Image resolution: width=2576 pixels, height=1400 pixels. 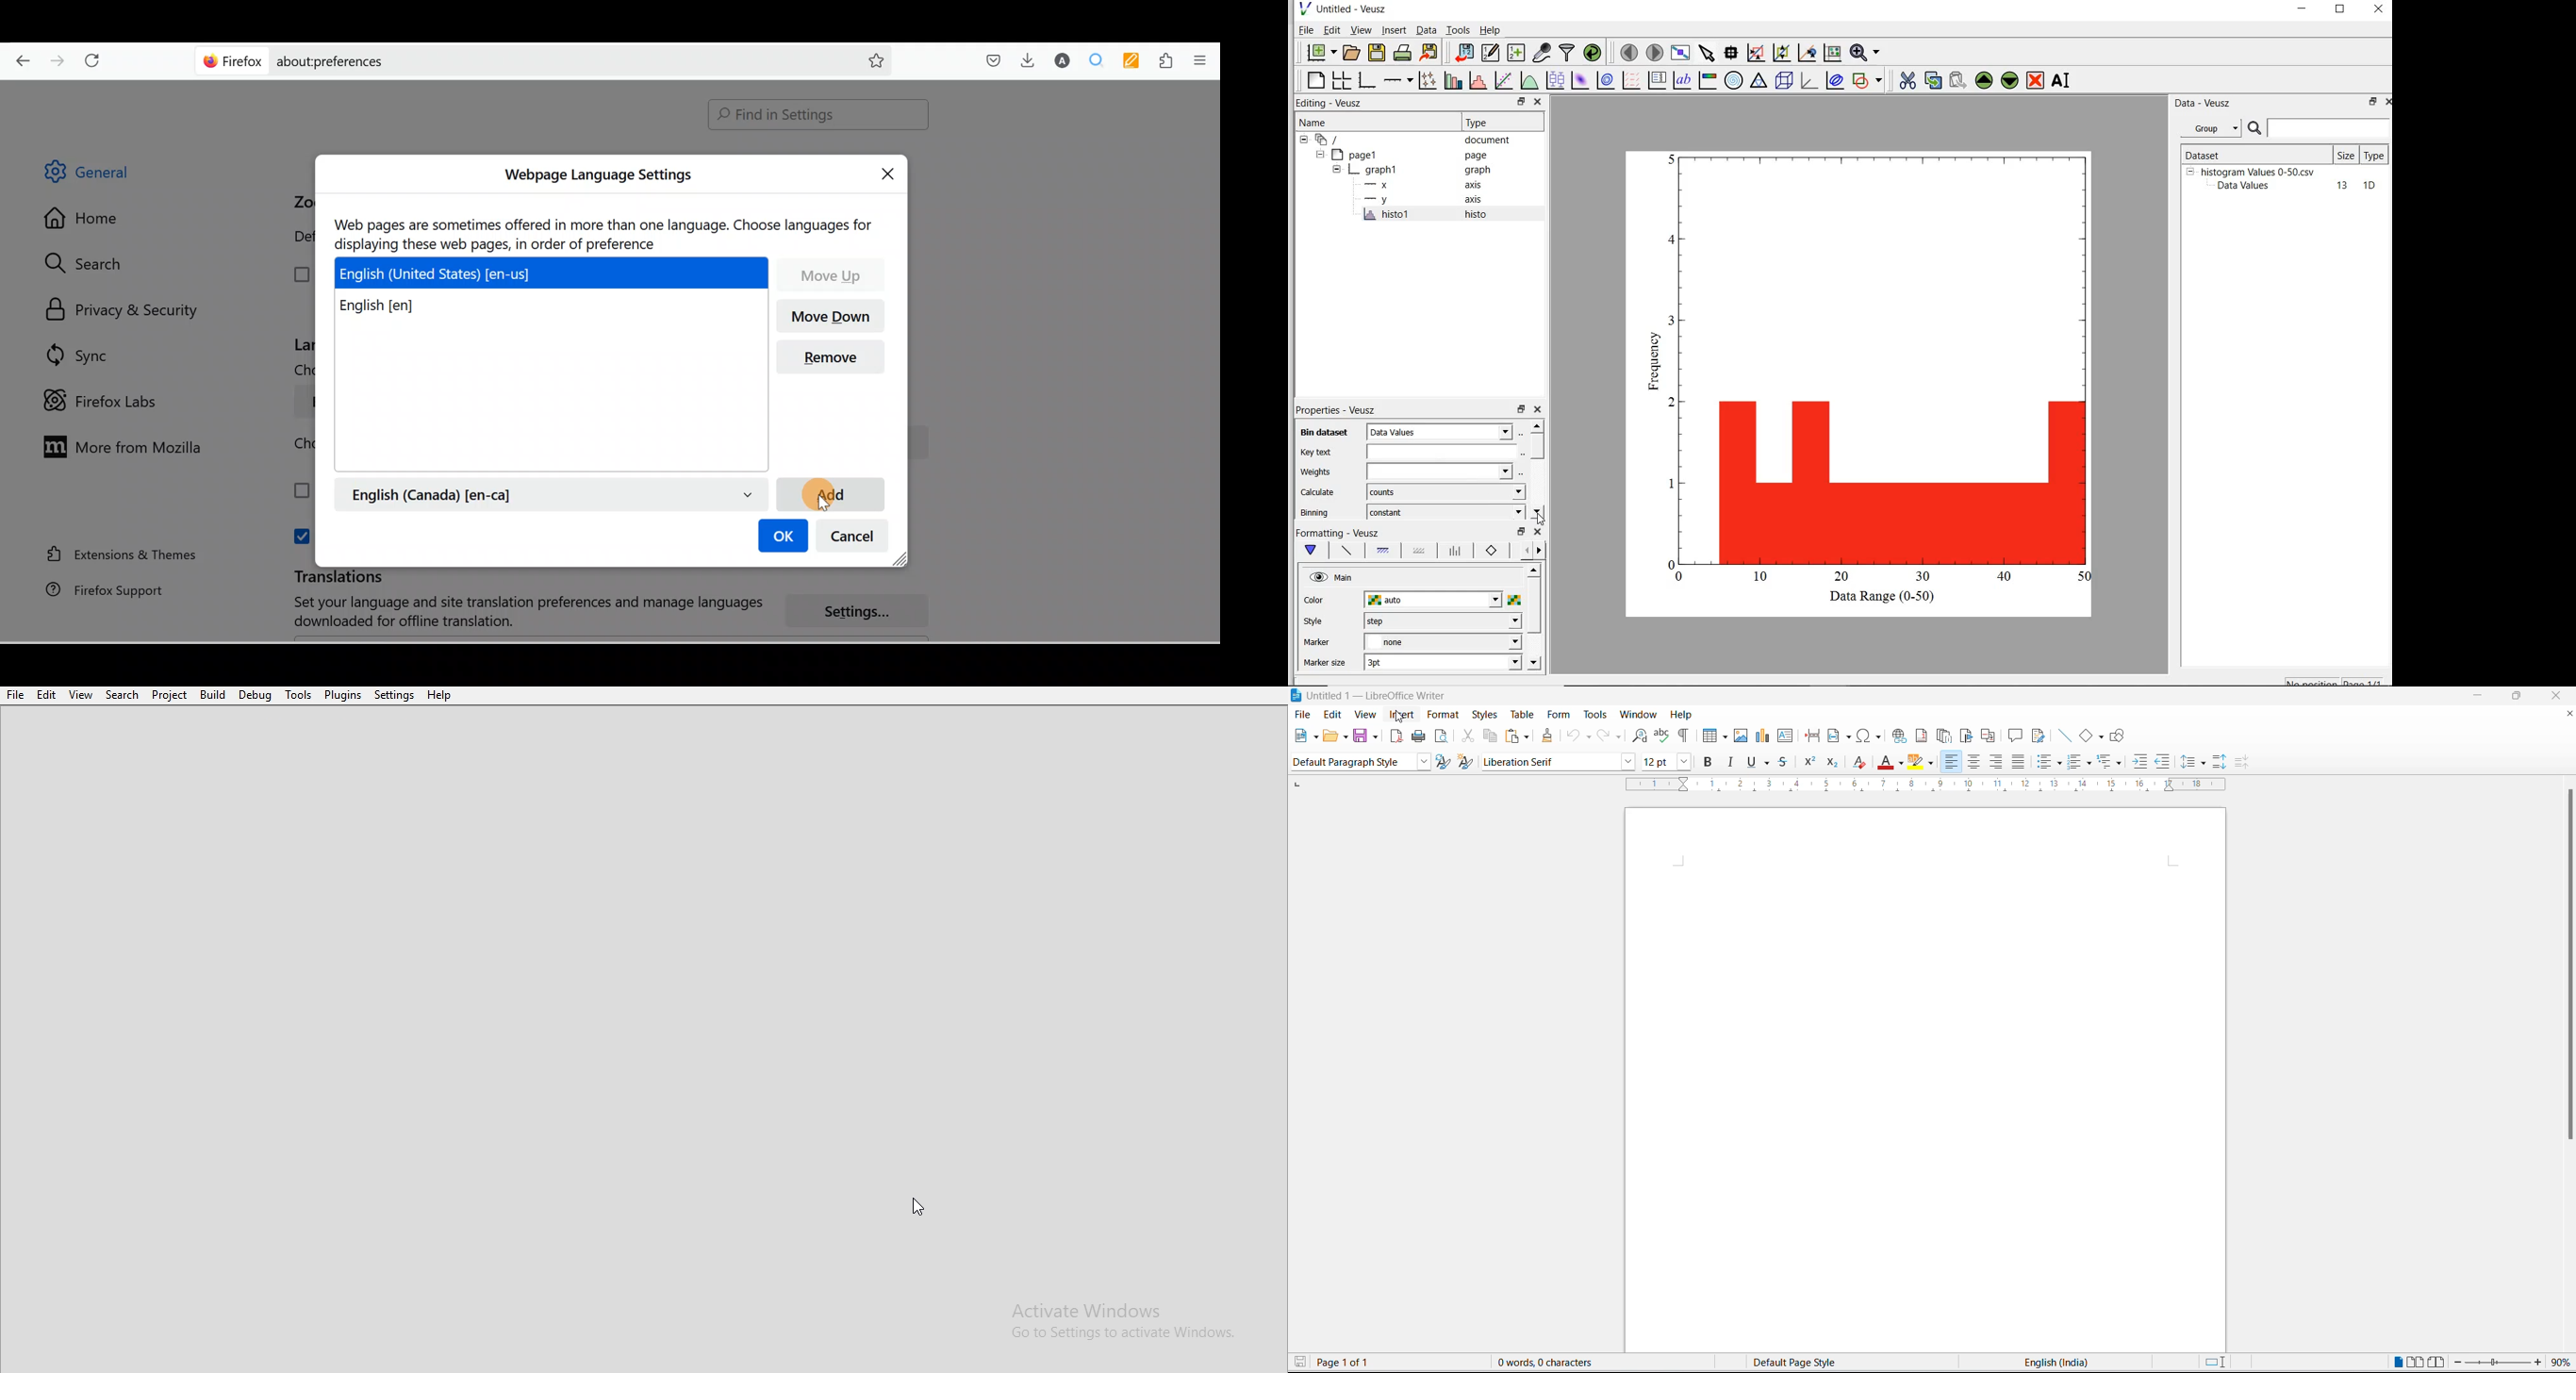 I want to click on Data, so click(x=1426, y=30).